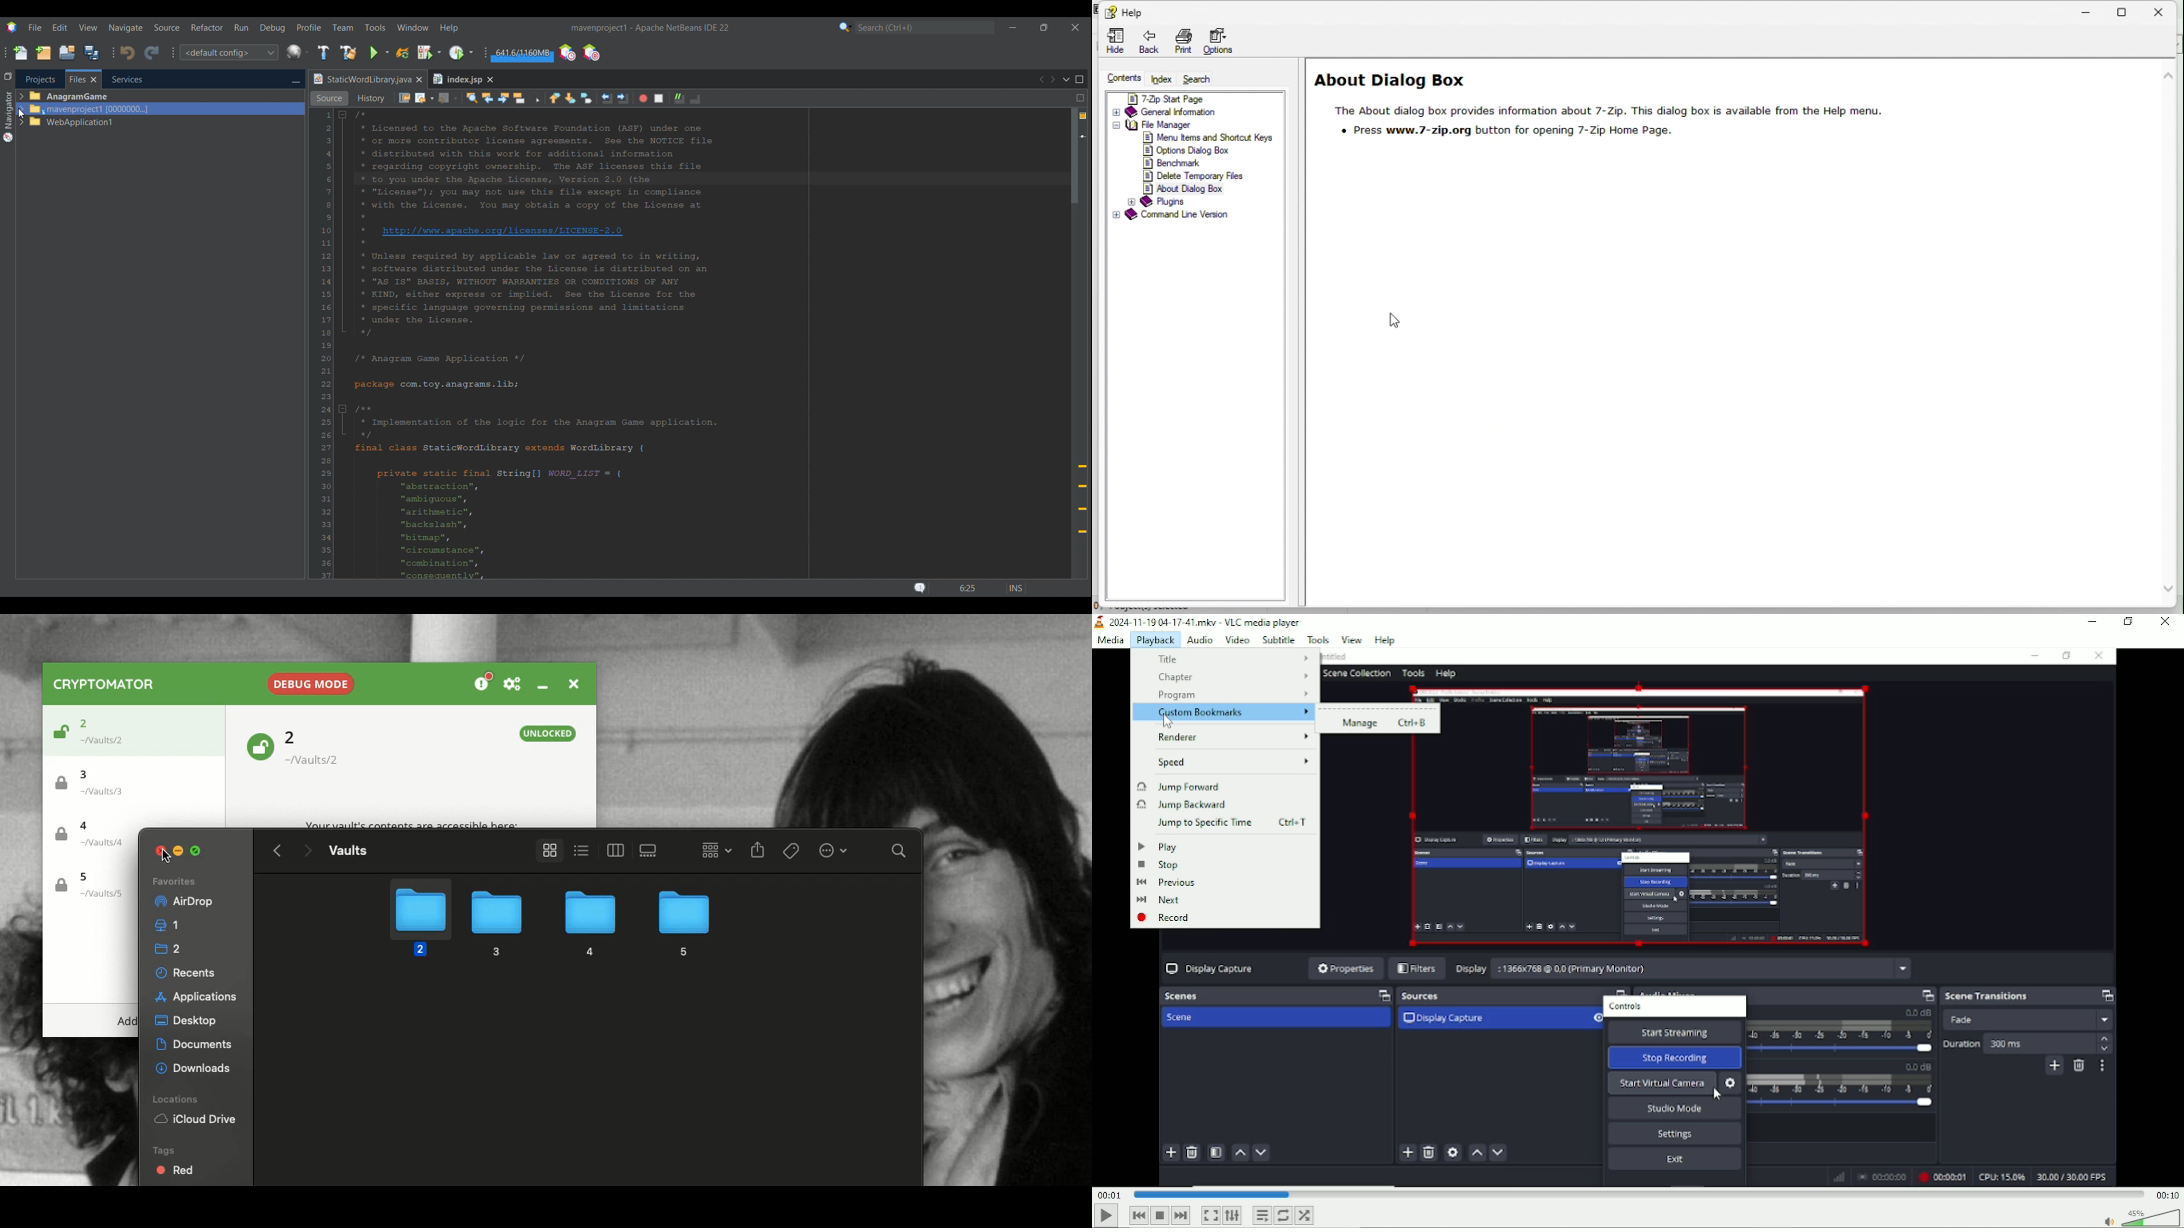 This screenshot has height=1232, width=2184. Describe the element at coordinates (1233, 1216) in the screenshot. I see `Show extended settings` at that location.